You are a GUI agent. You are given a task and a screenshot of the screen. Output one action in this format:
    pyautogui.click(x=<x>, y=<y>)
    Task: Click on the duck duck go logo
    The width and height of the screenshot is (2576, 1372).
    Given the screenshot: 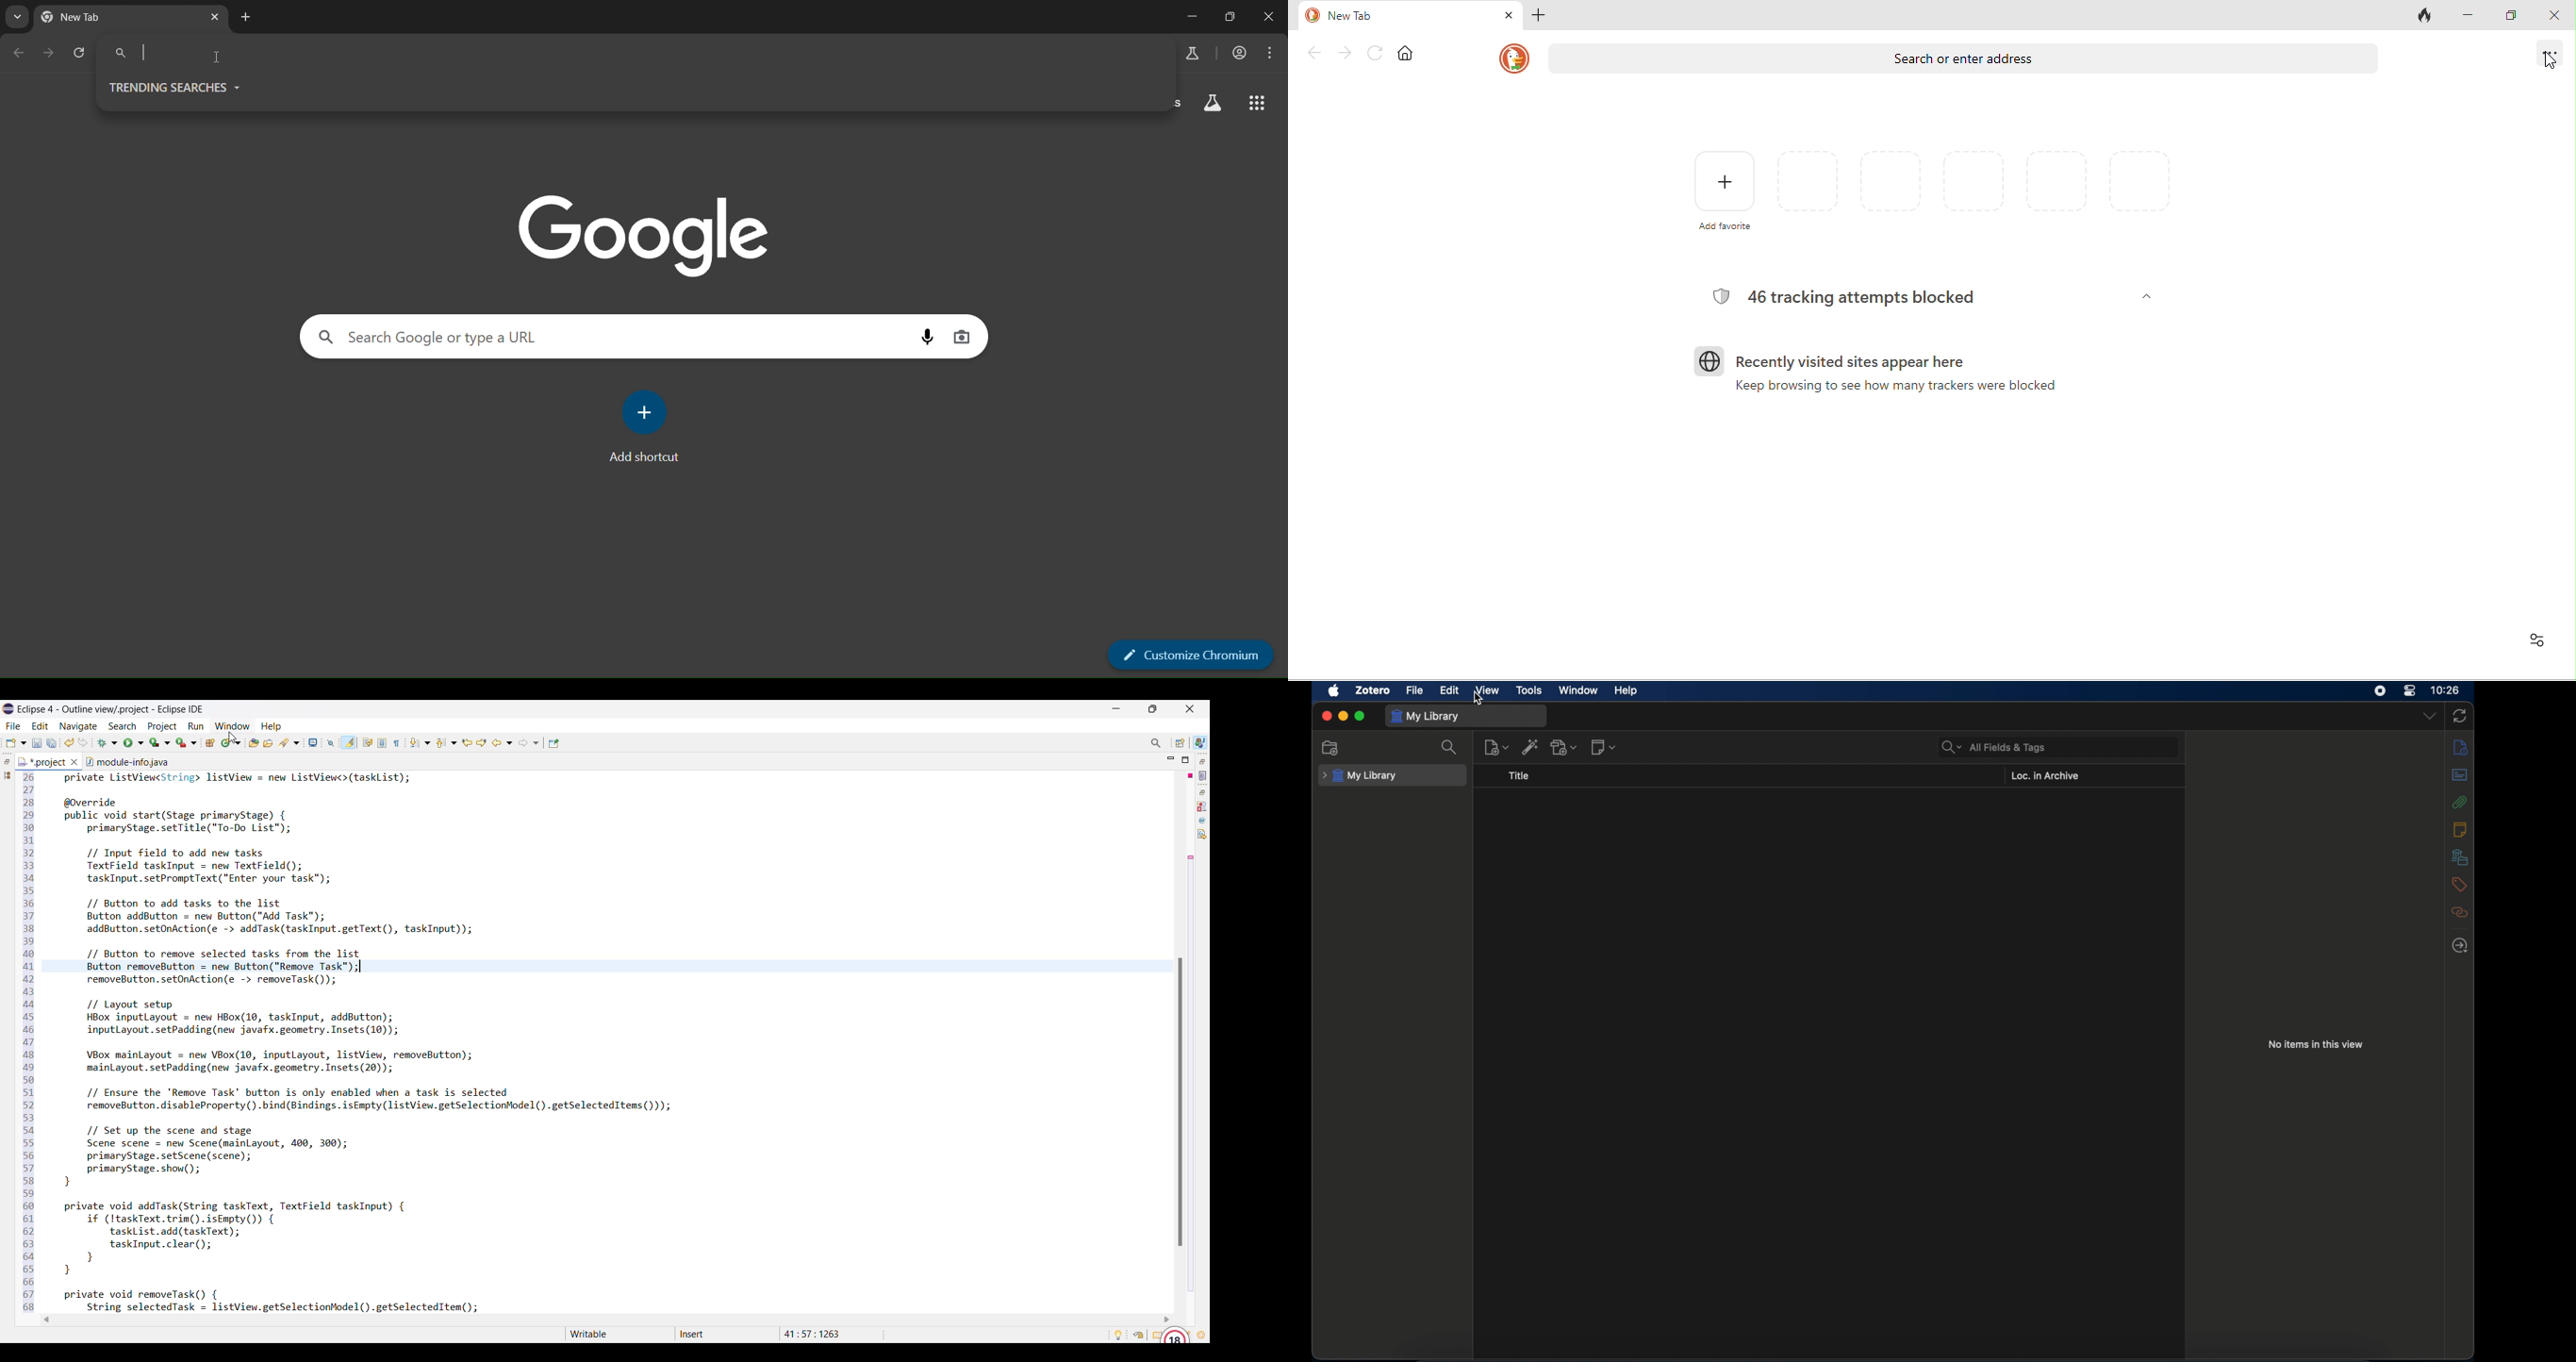 What is the action you would take?
    pyautogui.click(x=1514, y=56)
    